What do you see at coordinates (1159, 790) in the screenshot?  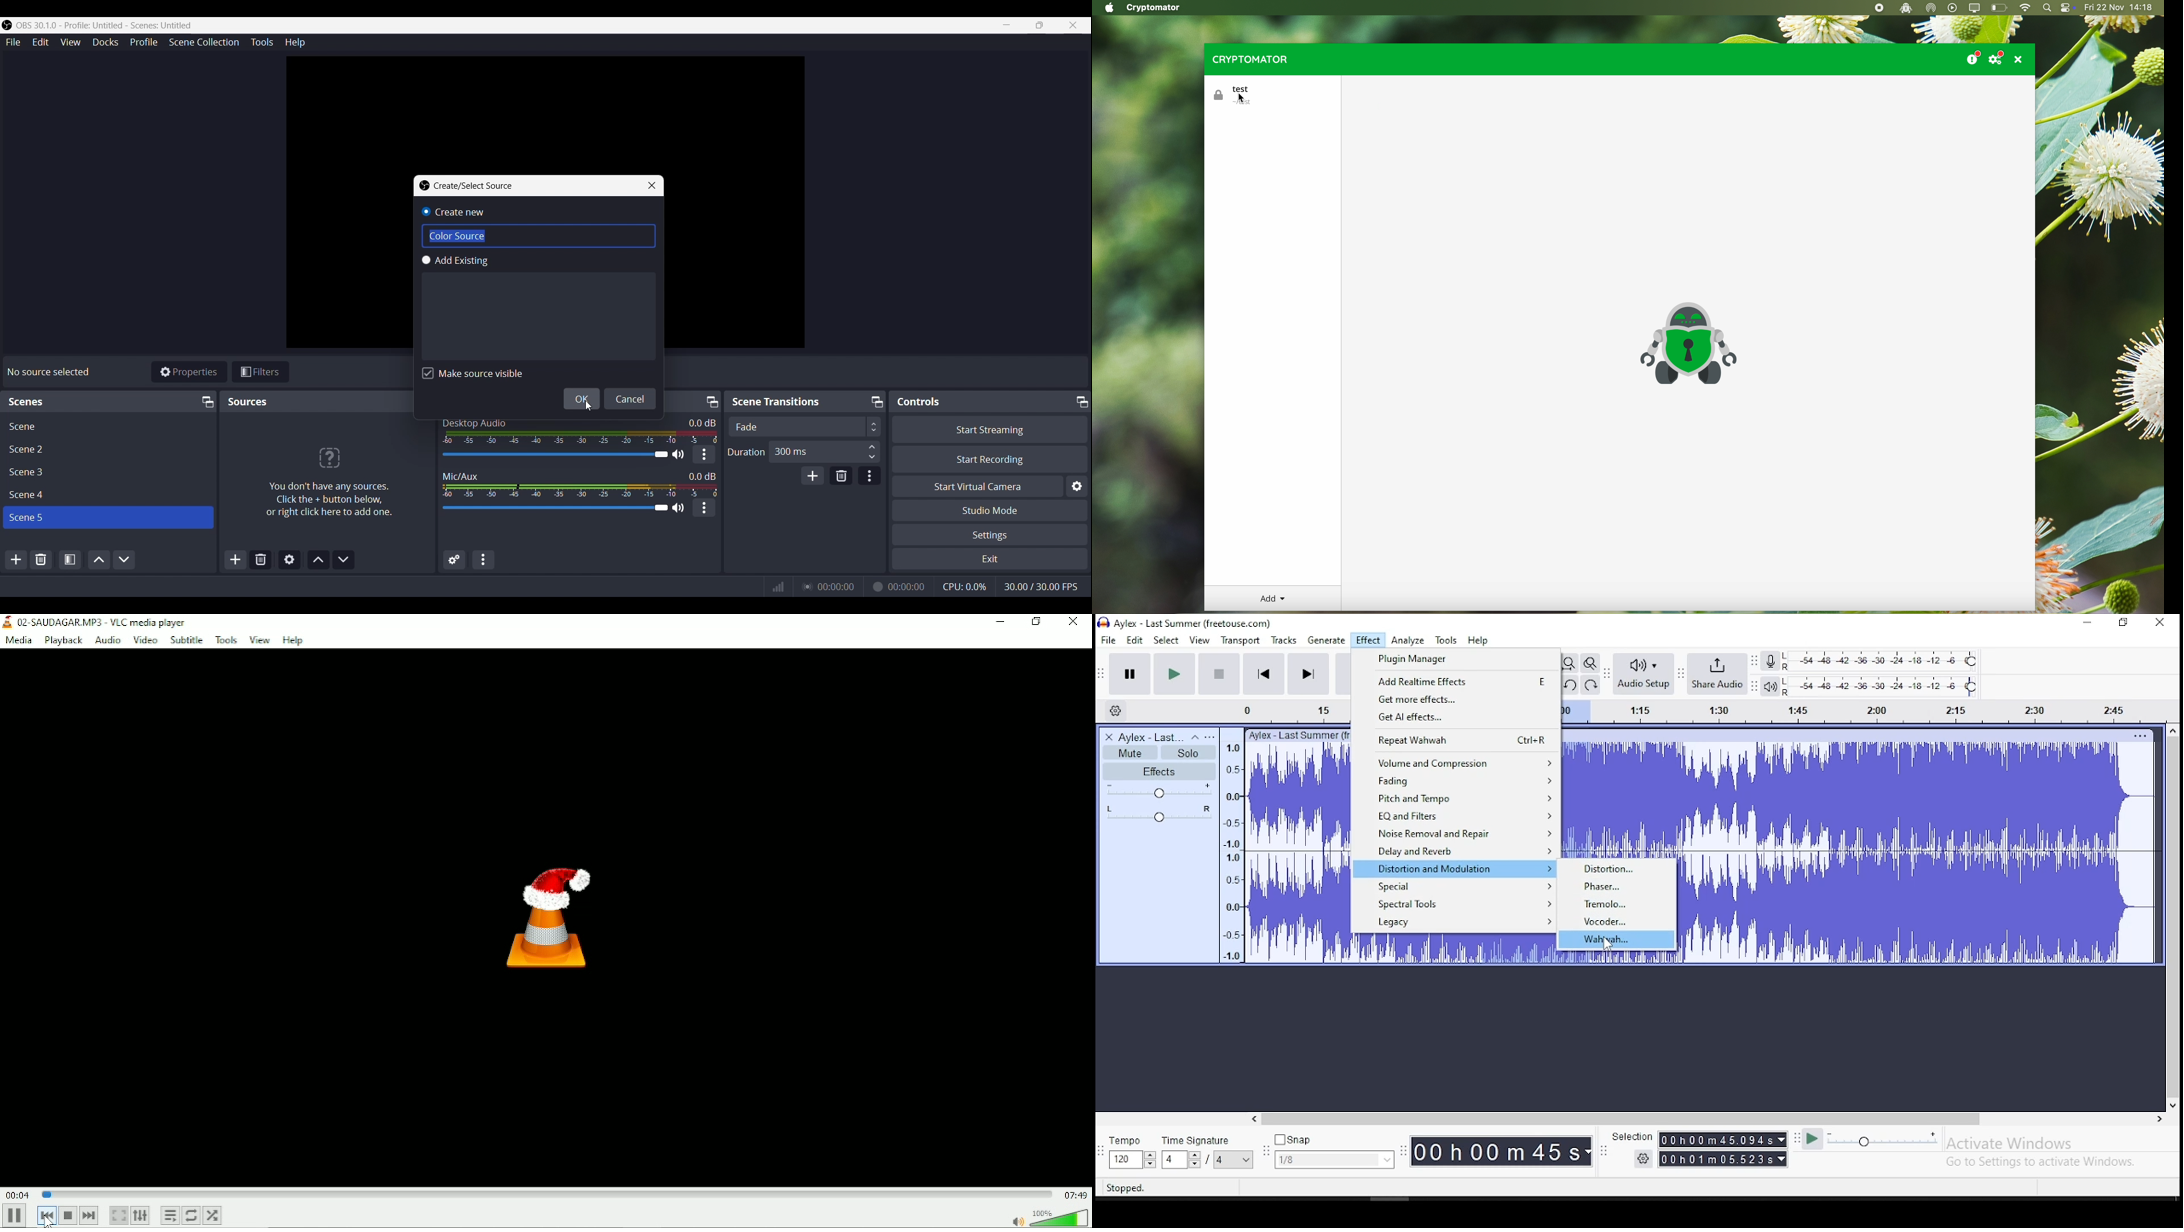 I see `volume` at bounding box center [1159, 790].